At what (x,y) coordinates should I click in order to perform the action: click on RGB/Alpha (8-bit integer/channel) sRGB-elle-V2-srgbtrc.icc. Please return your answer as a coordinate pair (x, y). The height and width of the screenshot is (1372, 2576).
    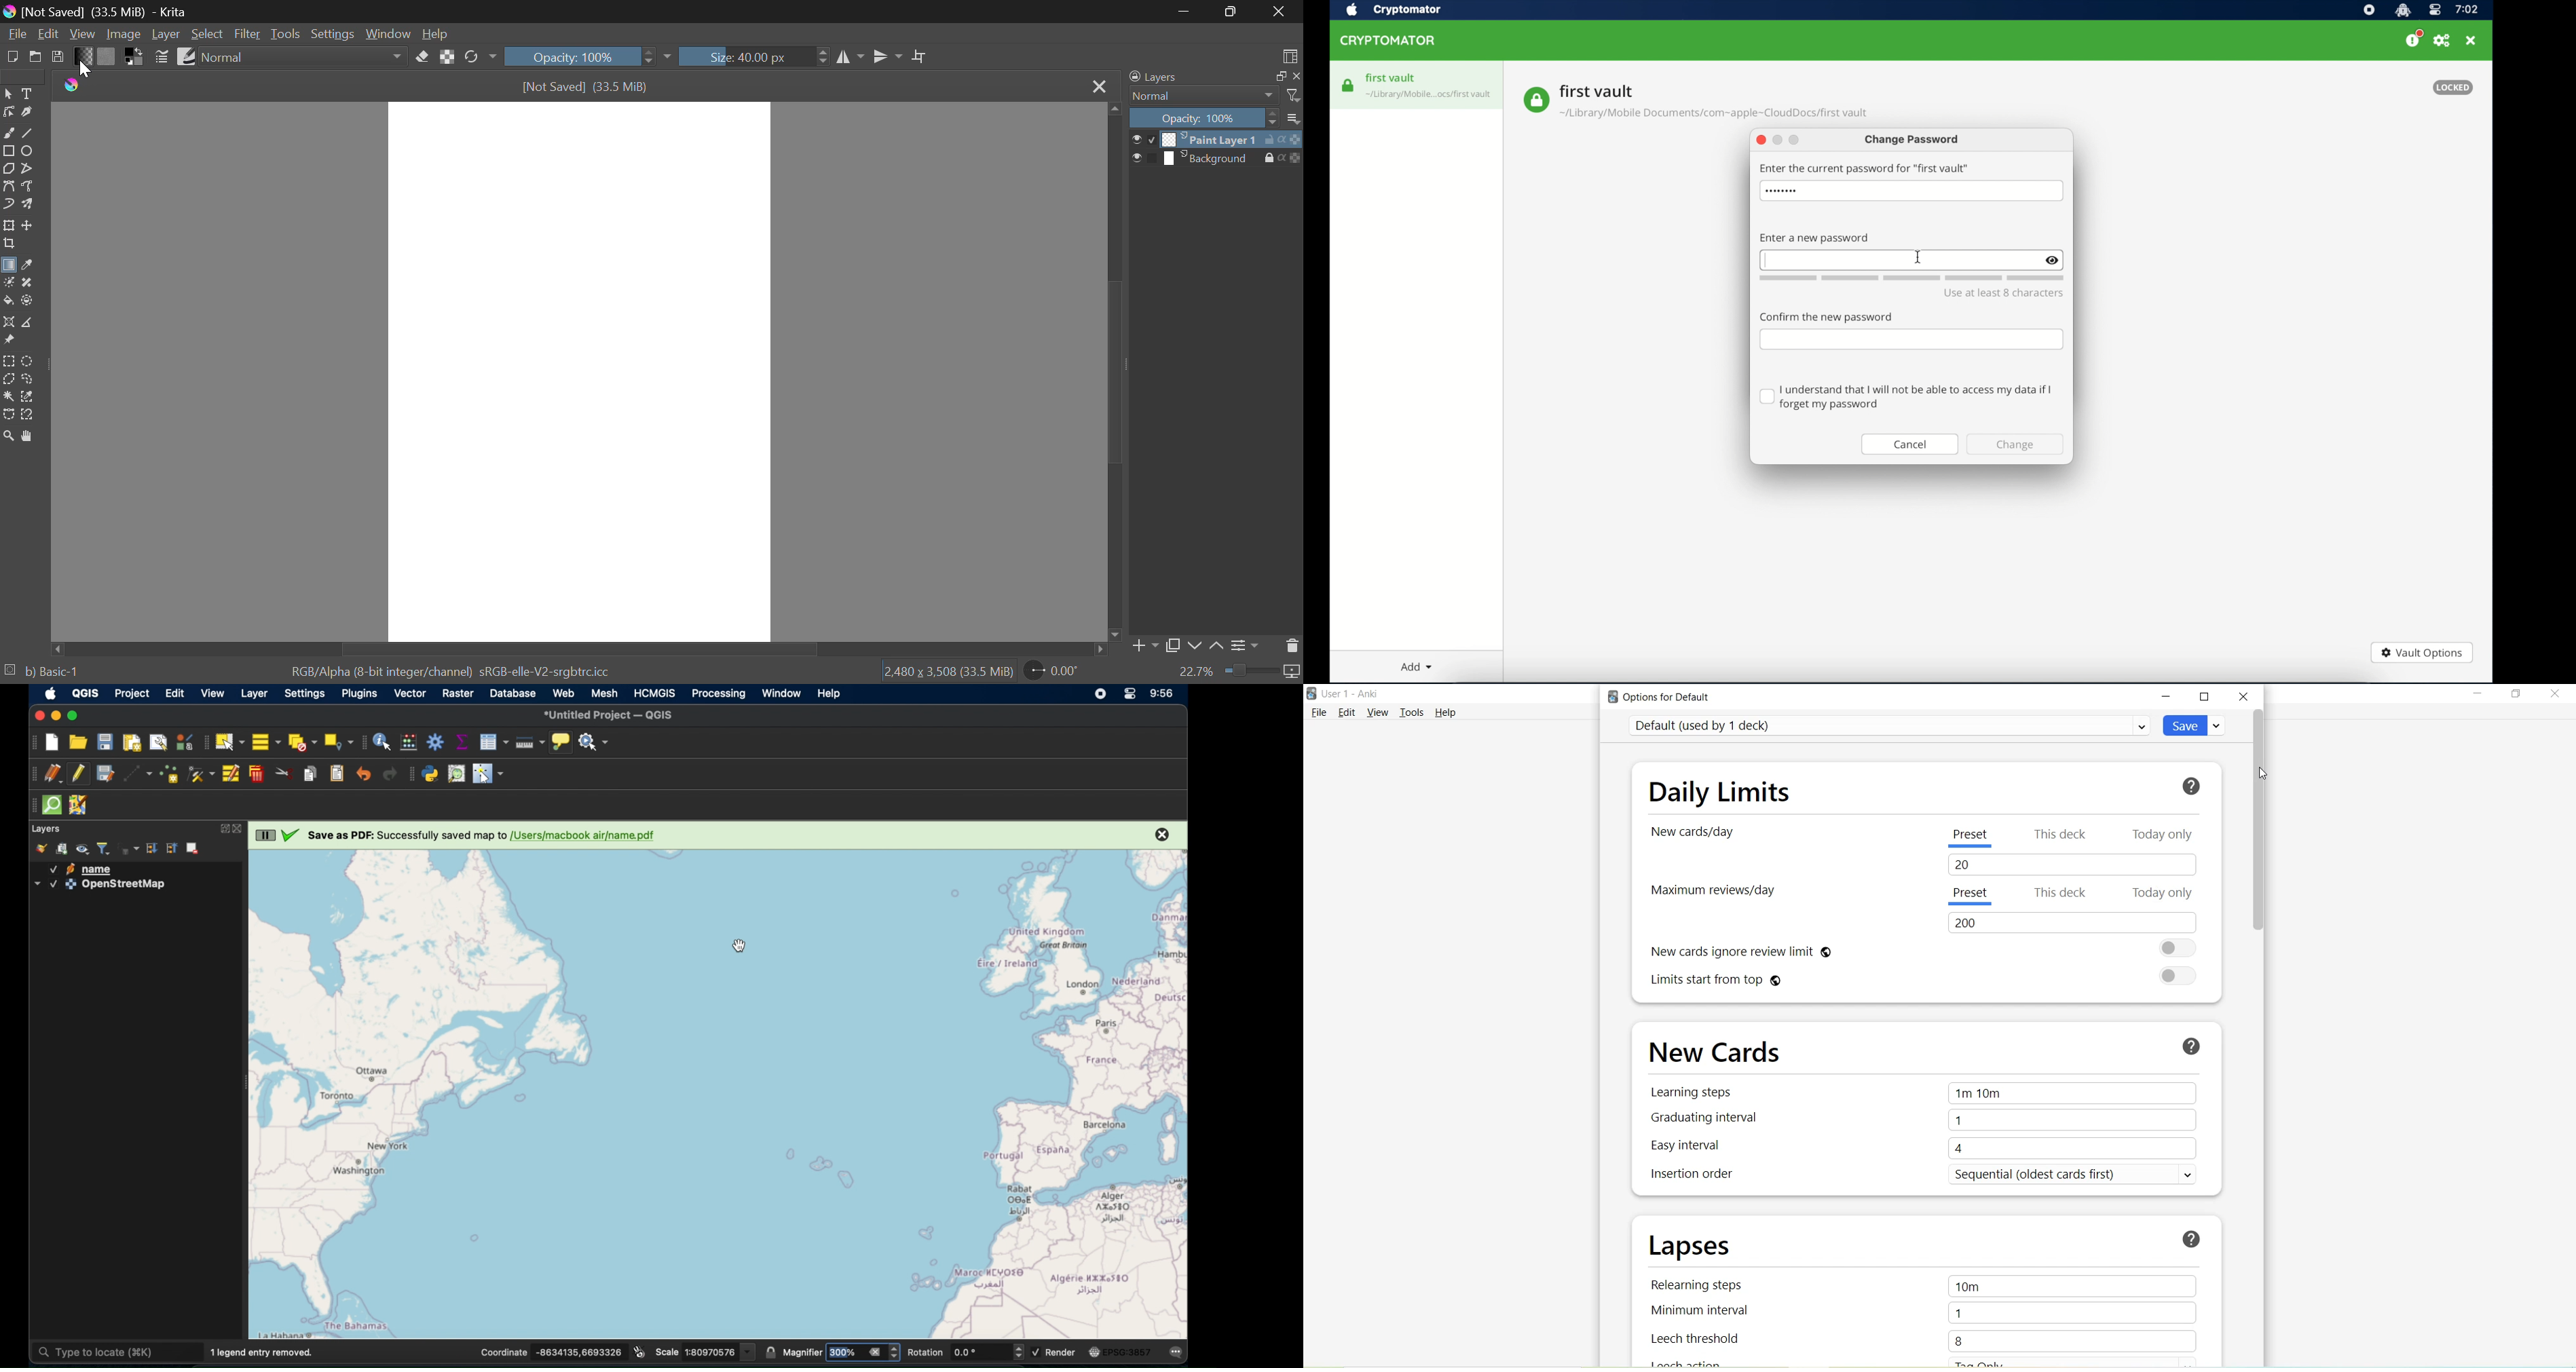
    Looking at the image, I should click on (455, 670).